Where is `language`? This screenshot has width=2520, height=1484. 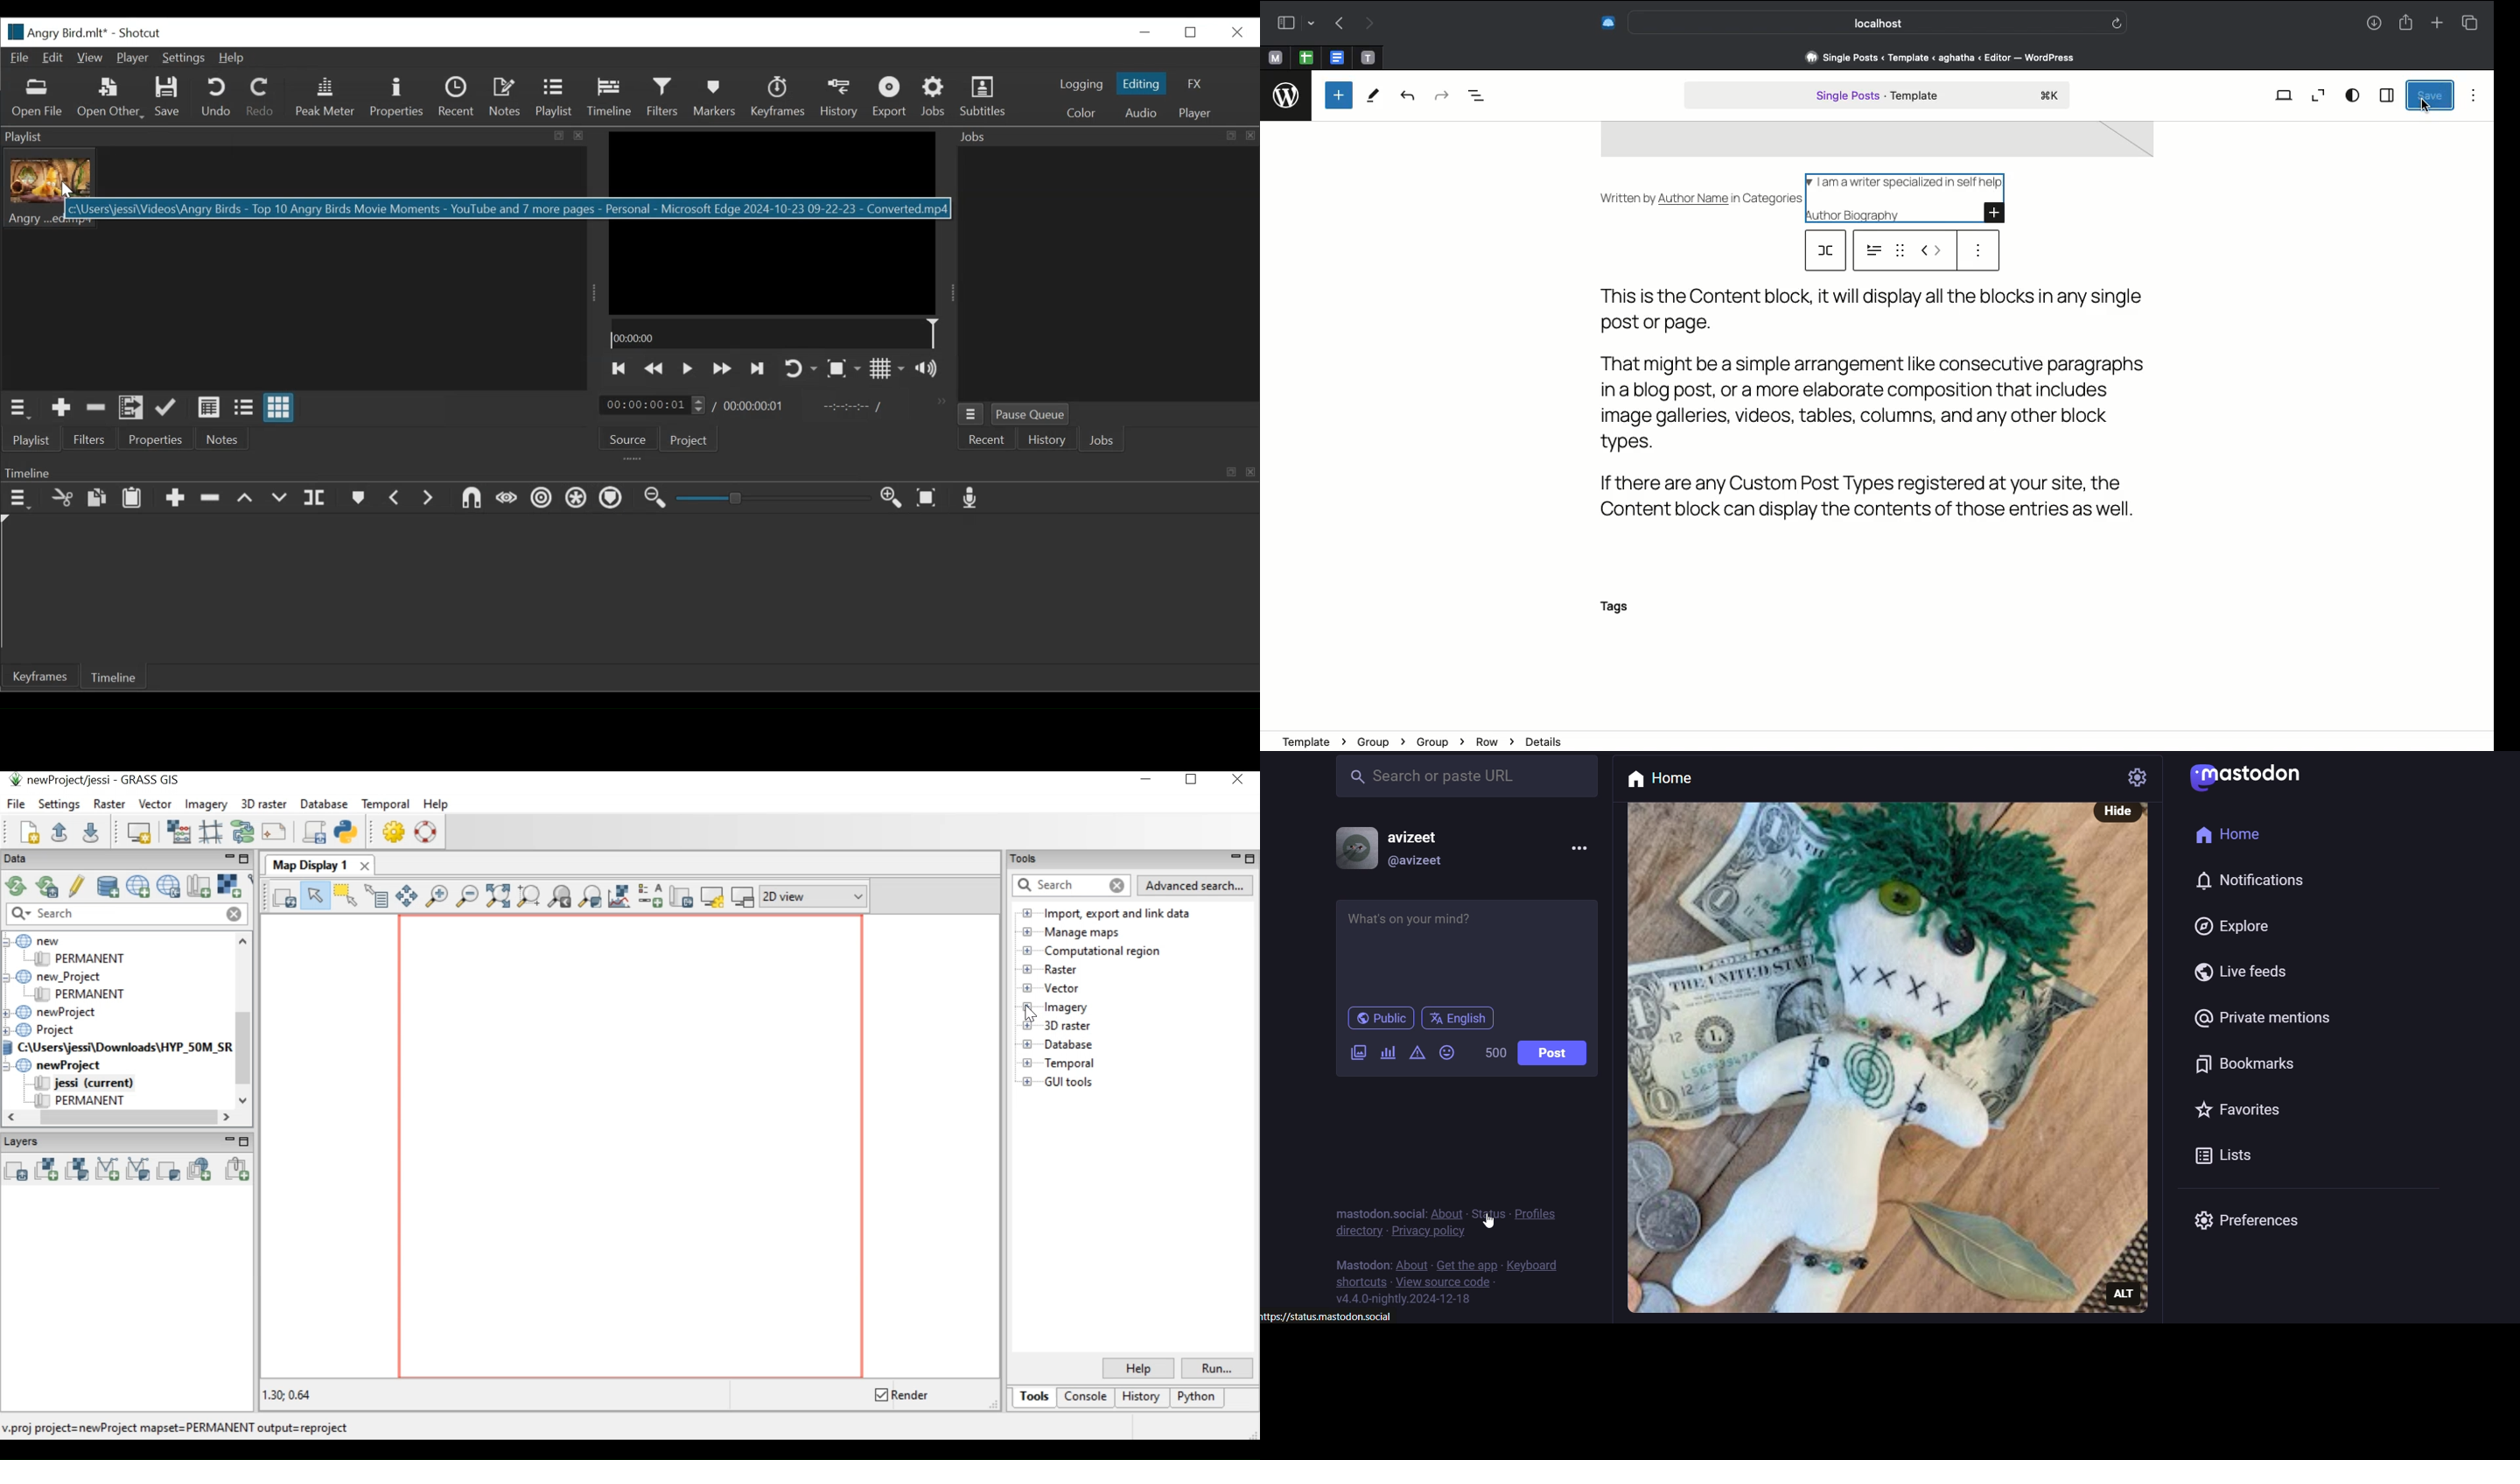 language is located at coordinates (1462, 1019).